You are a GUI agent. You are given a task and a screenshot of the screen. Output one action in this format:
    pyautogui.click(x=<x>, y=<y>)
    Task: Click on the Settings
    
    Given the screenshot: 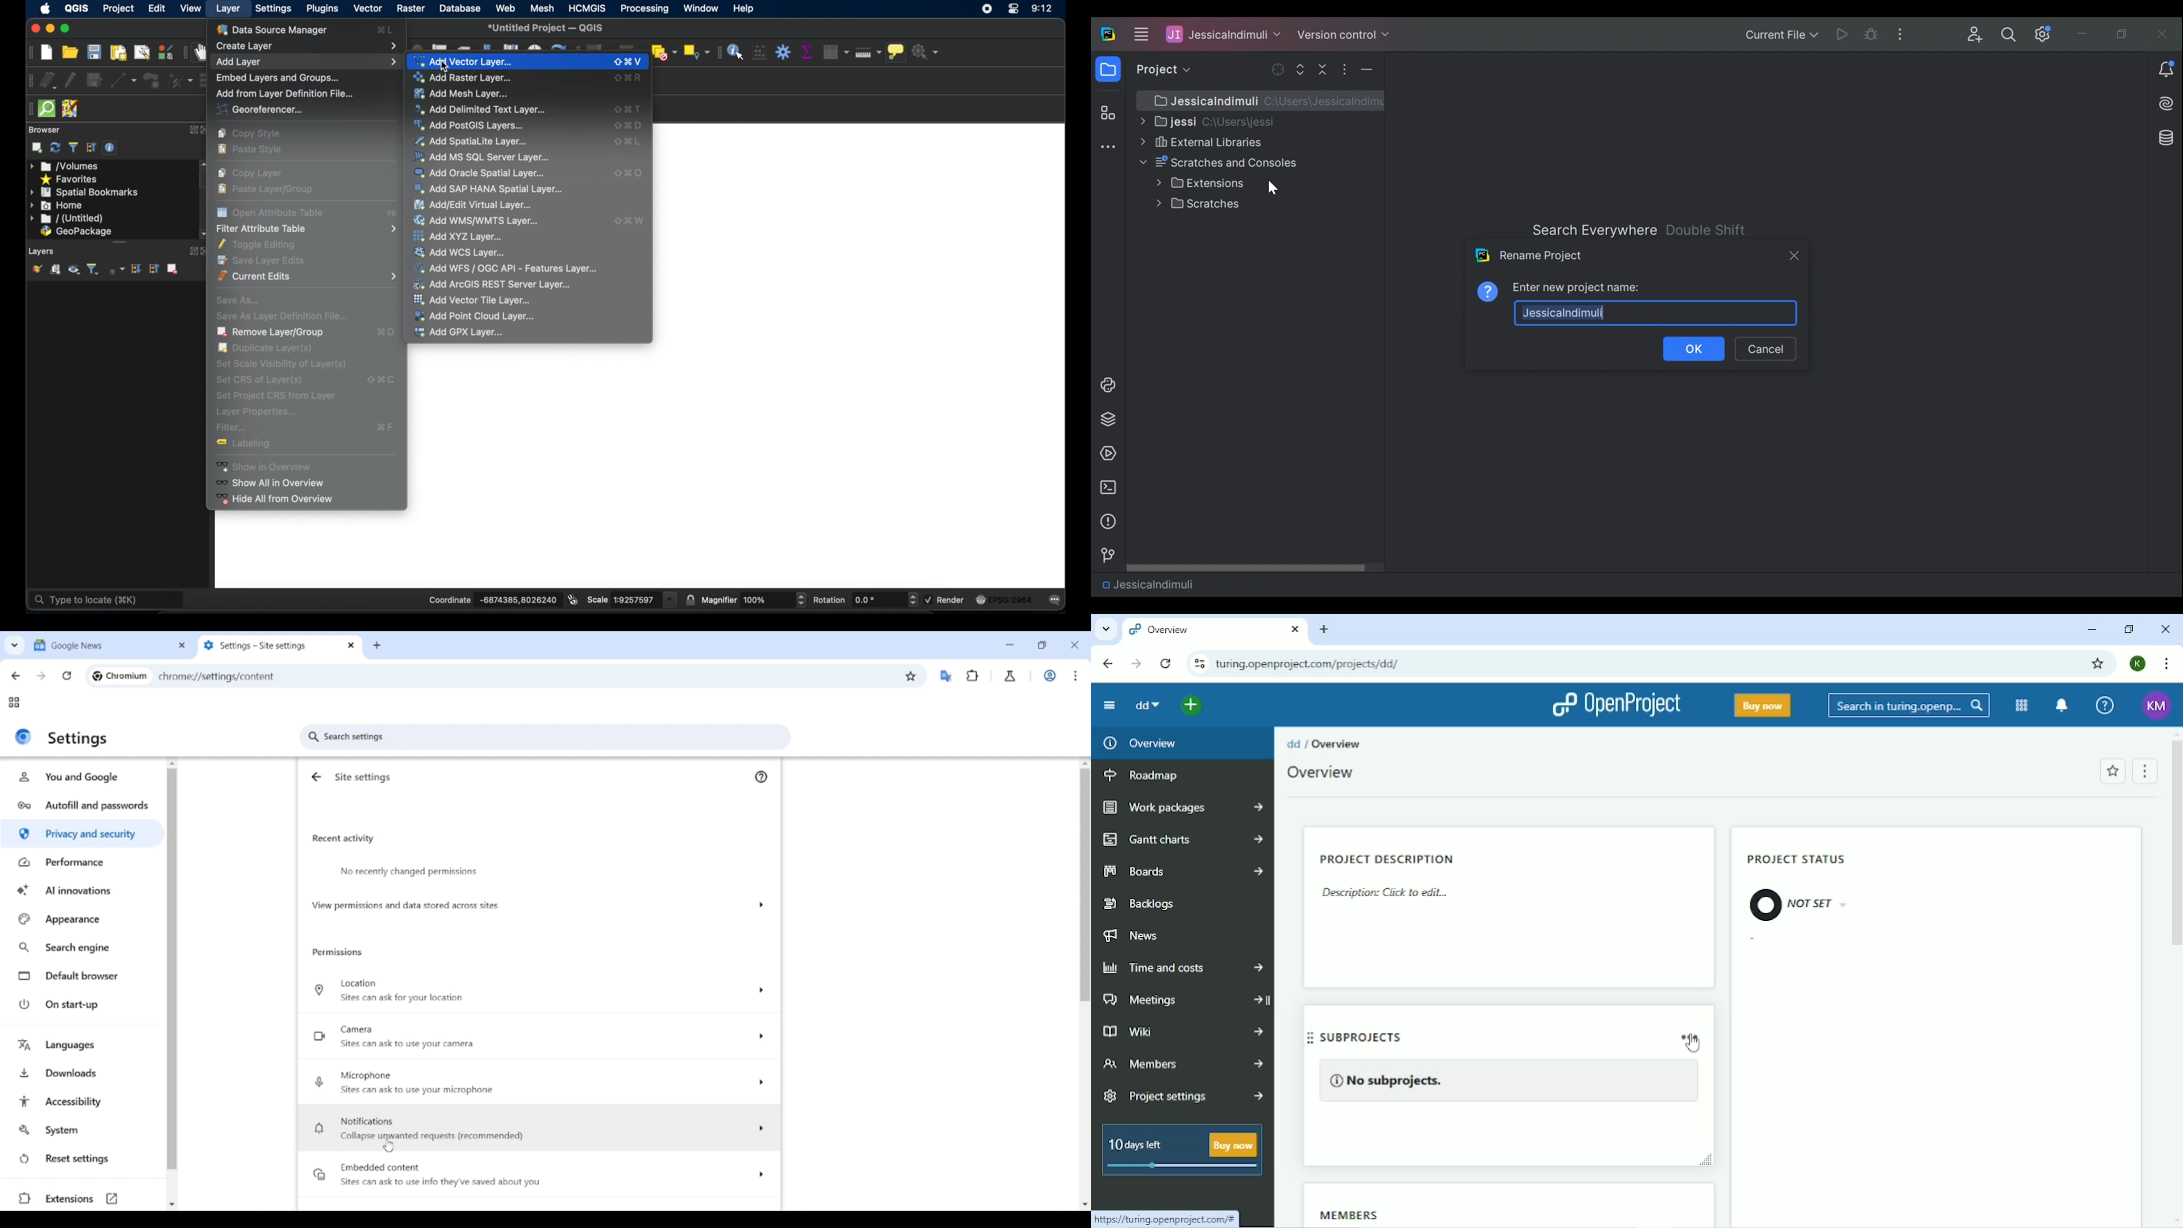 What is the action you would take?
    pyautogui.click(x=78, y=739)
    